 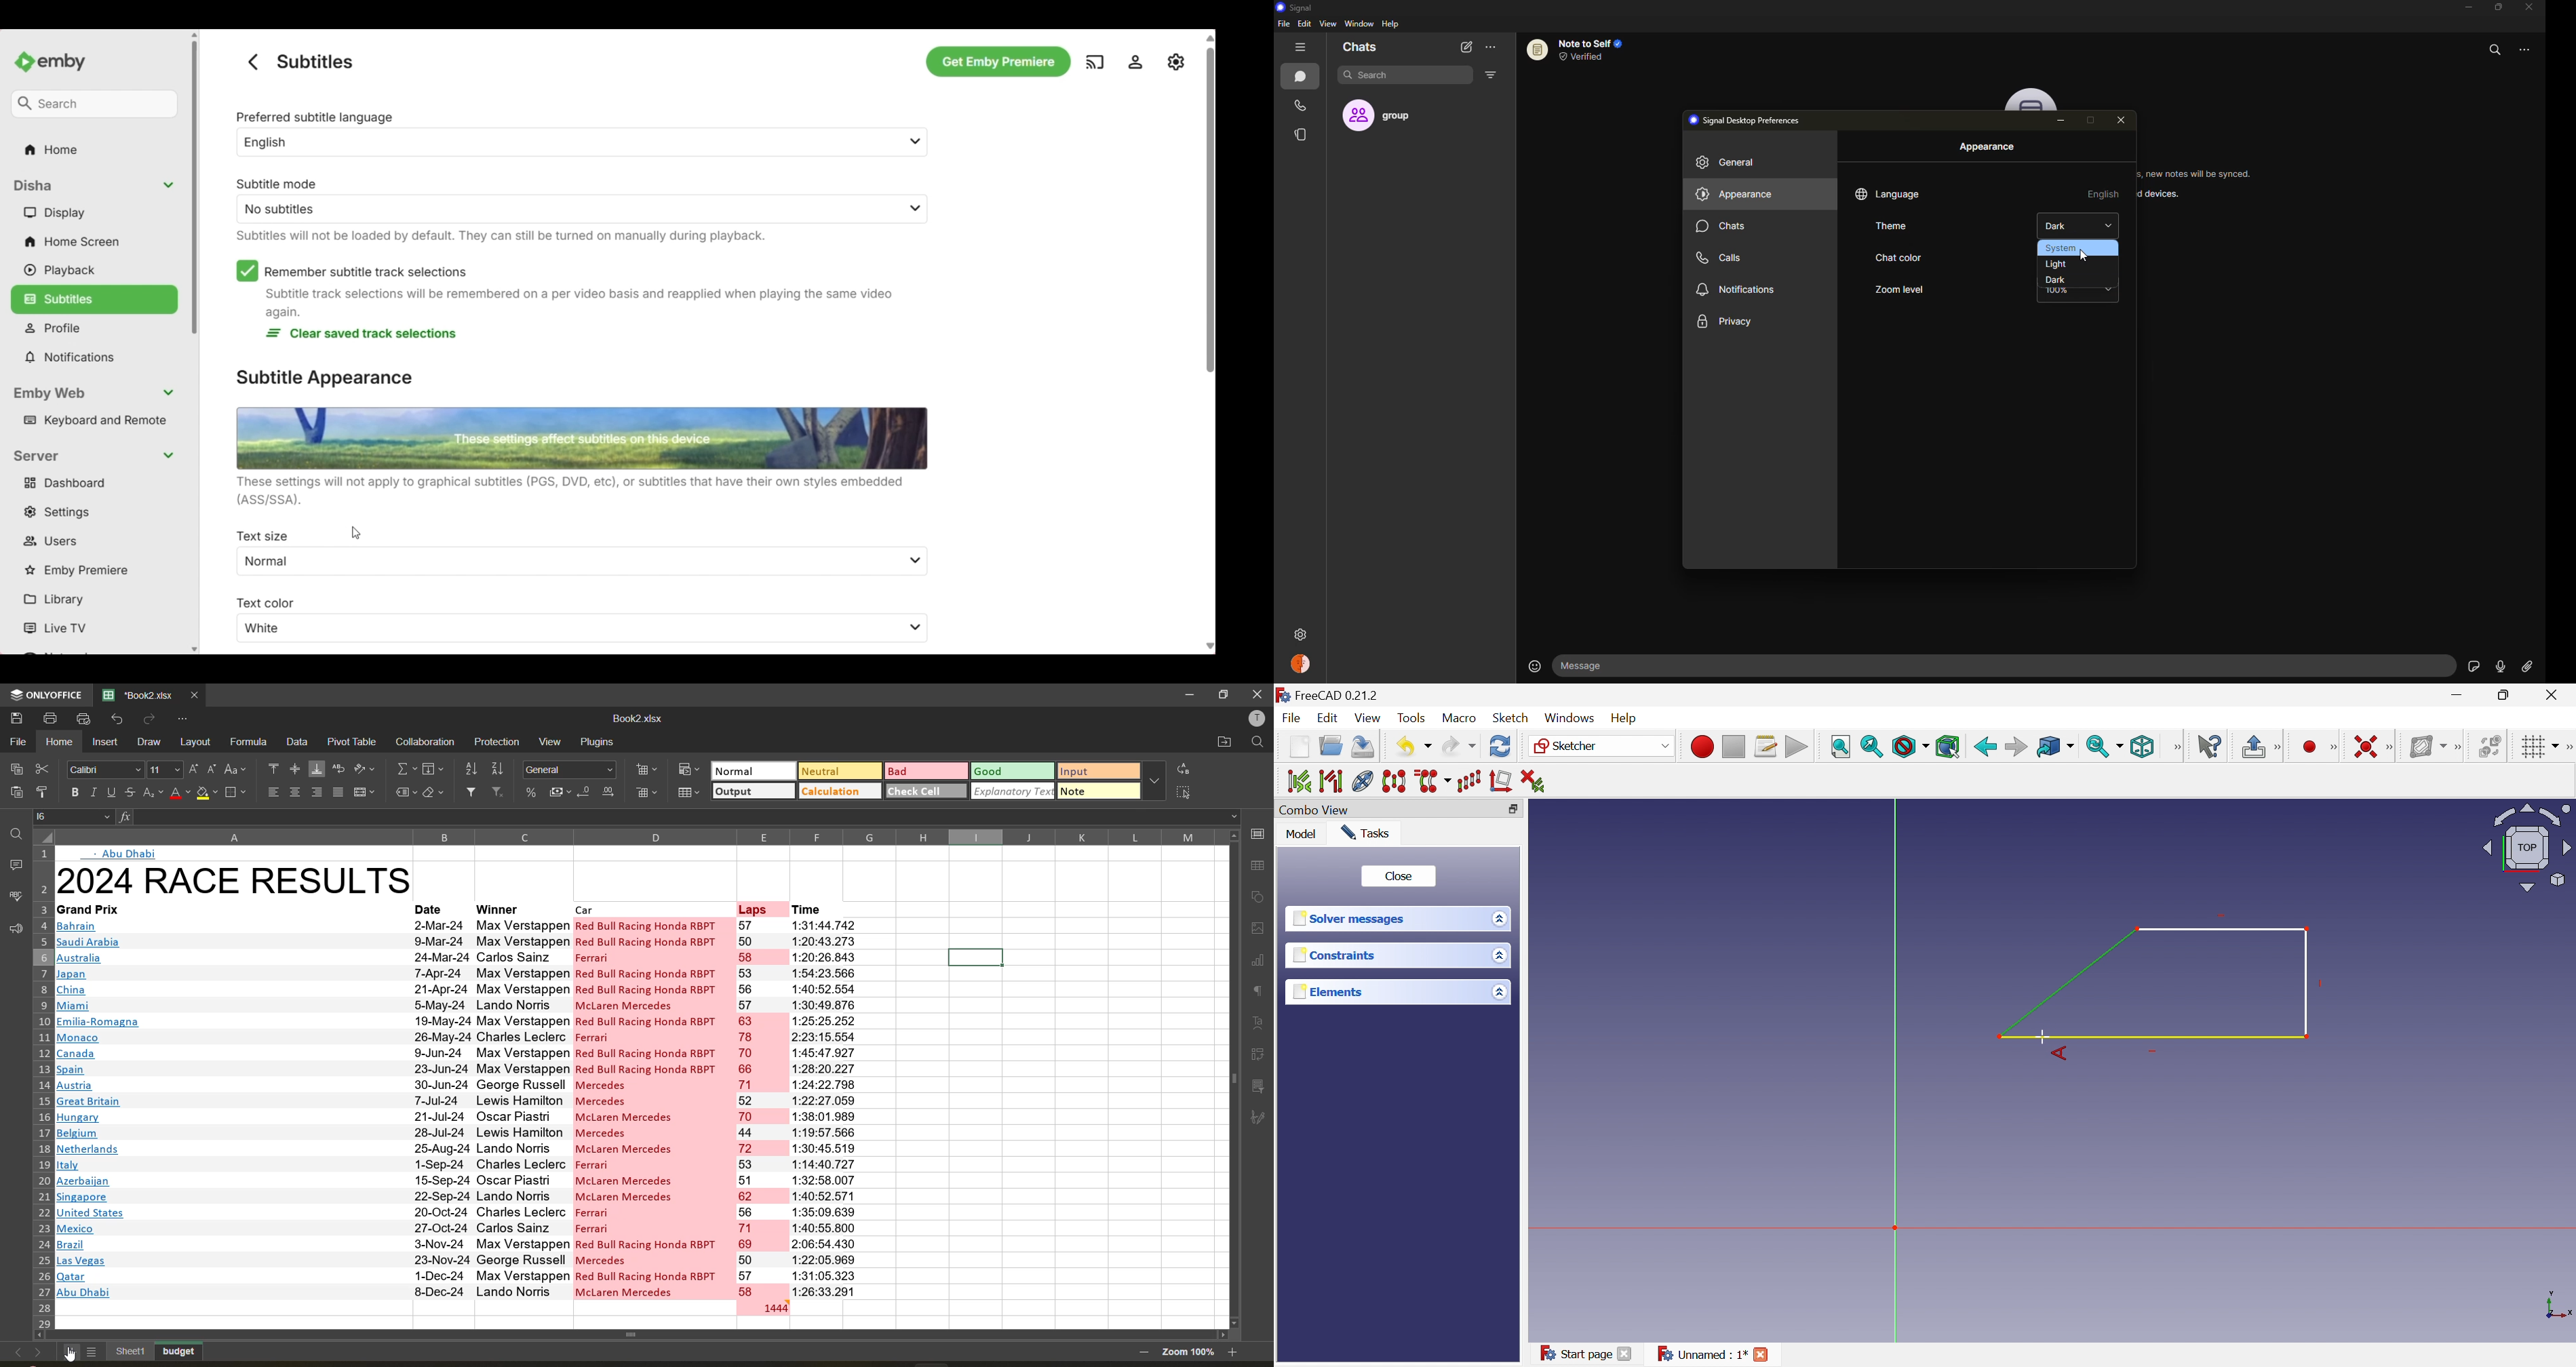 I want to click on Drop Down, so click(x=1500, y=956).